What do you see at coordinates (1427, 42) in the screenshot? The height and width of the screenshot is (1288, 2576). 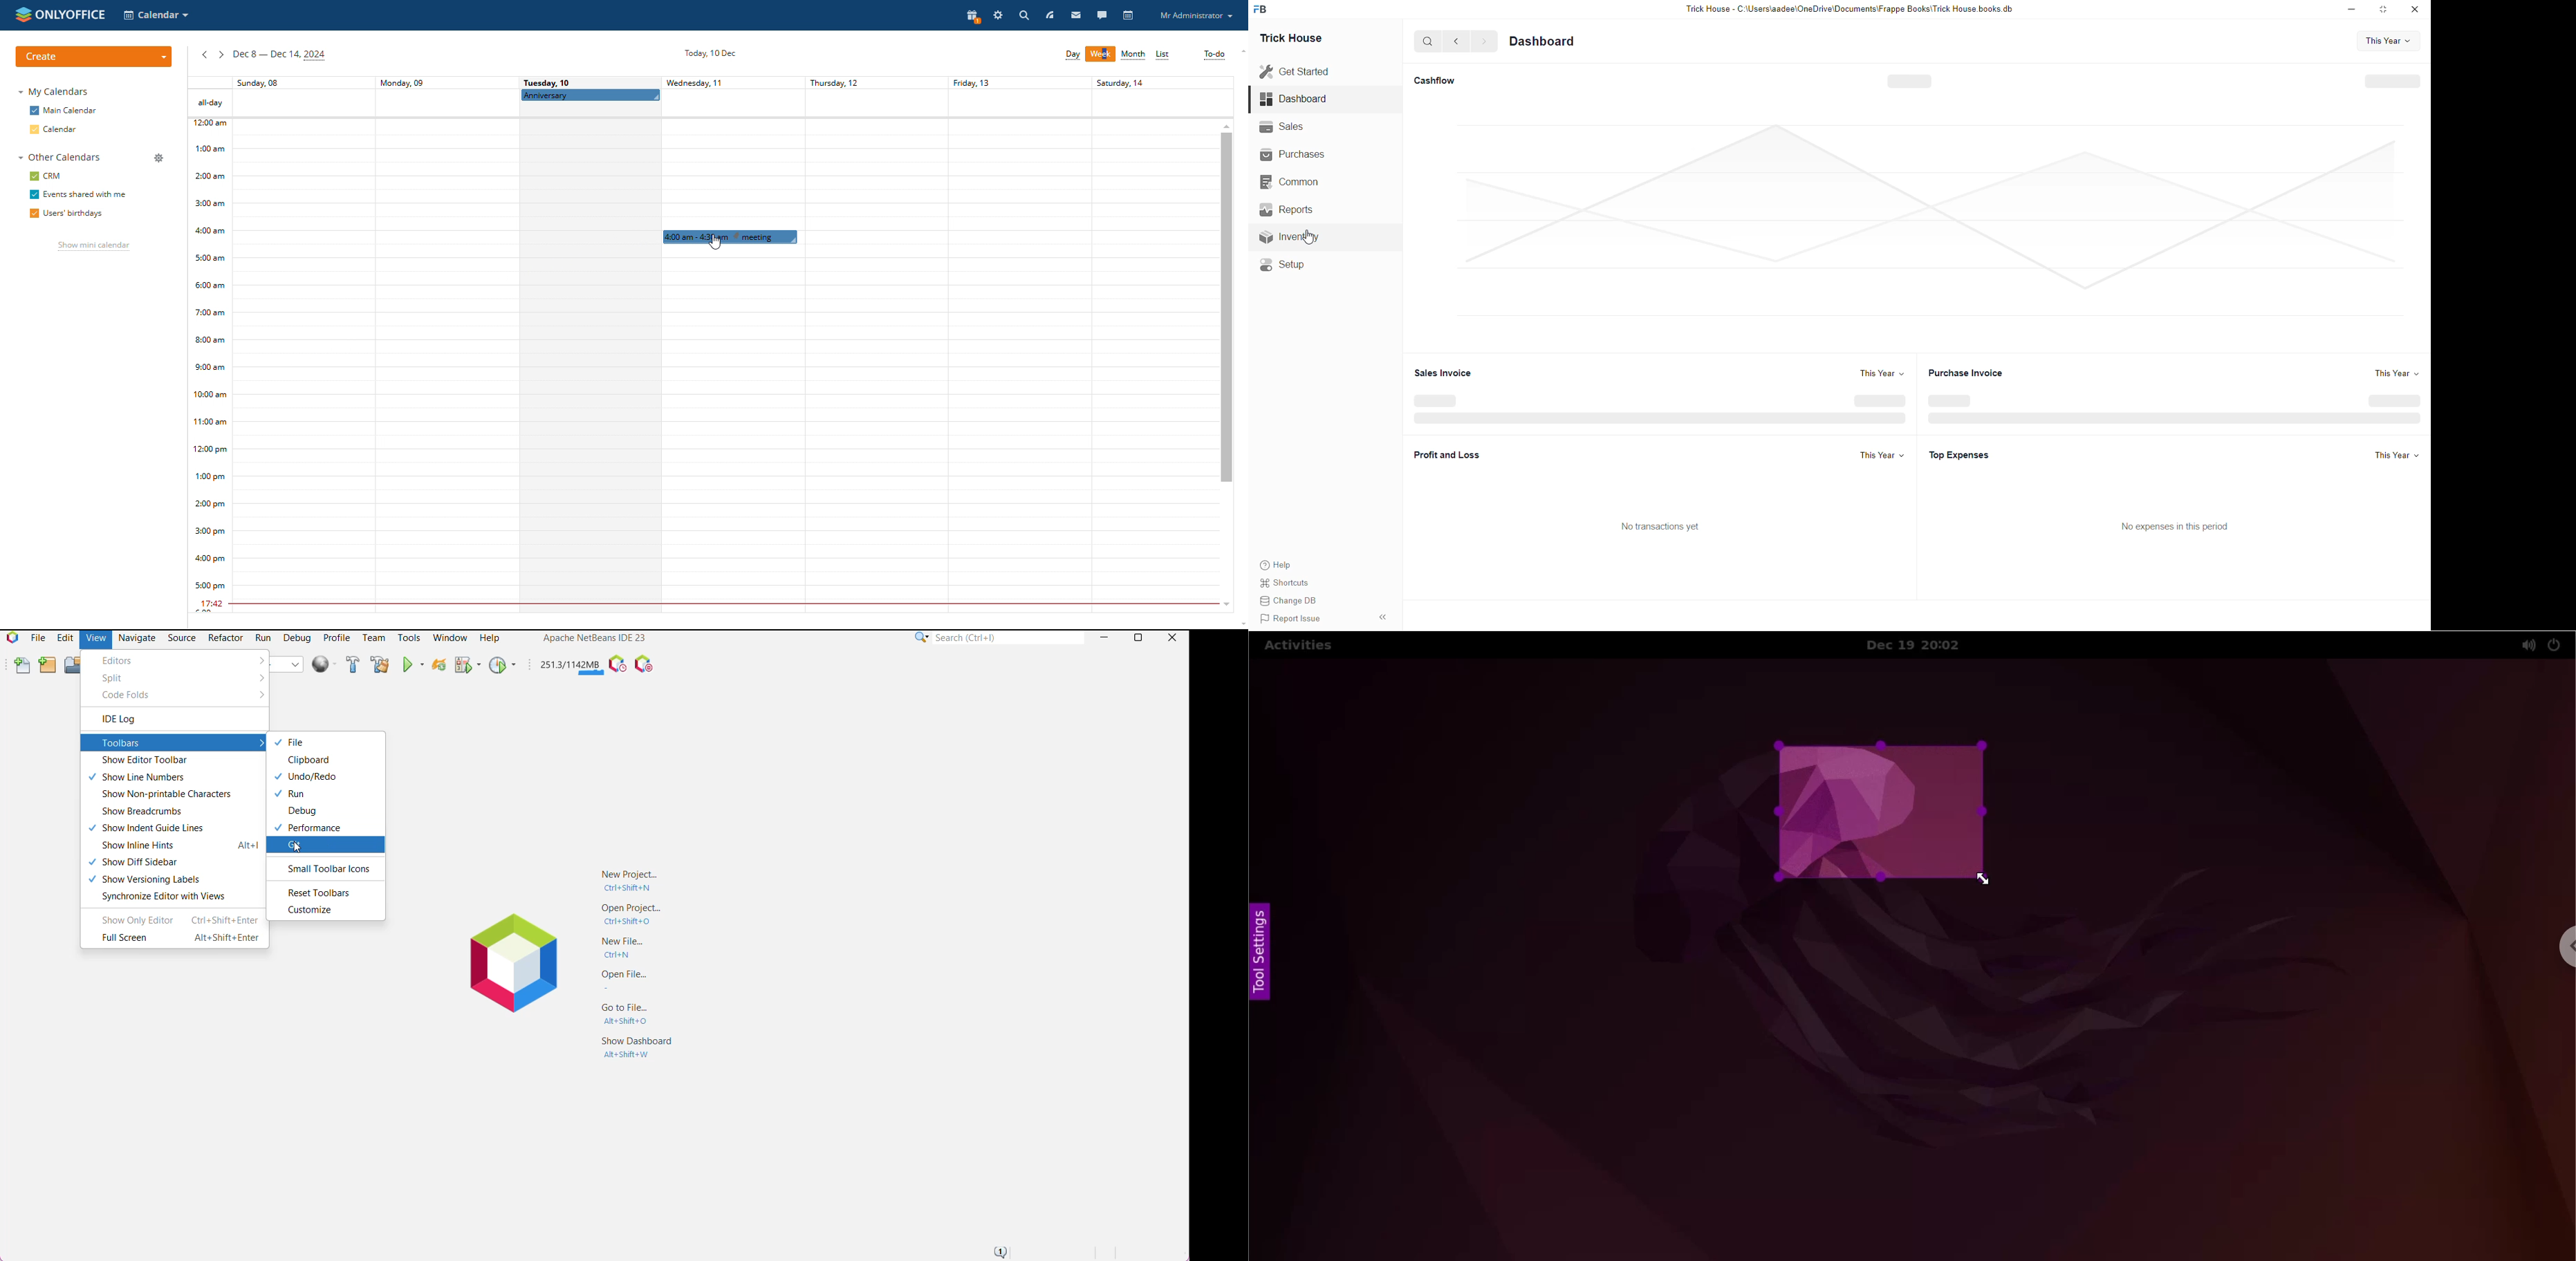 I see `Search` at bounding box center [1427, 42].